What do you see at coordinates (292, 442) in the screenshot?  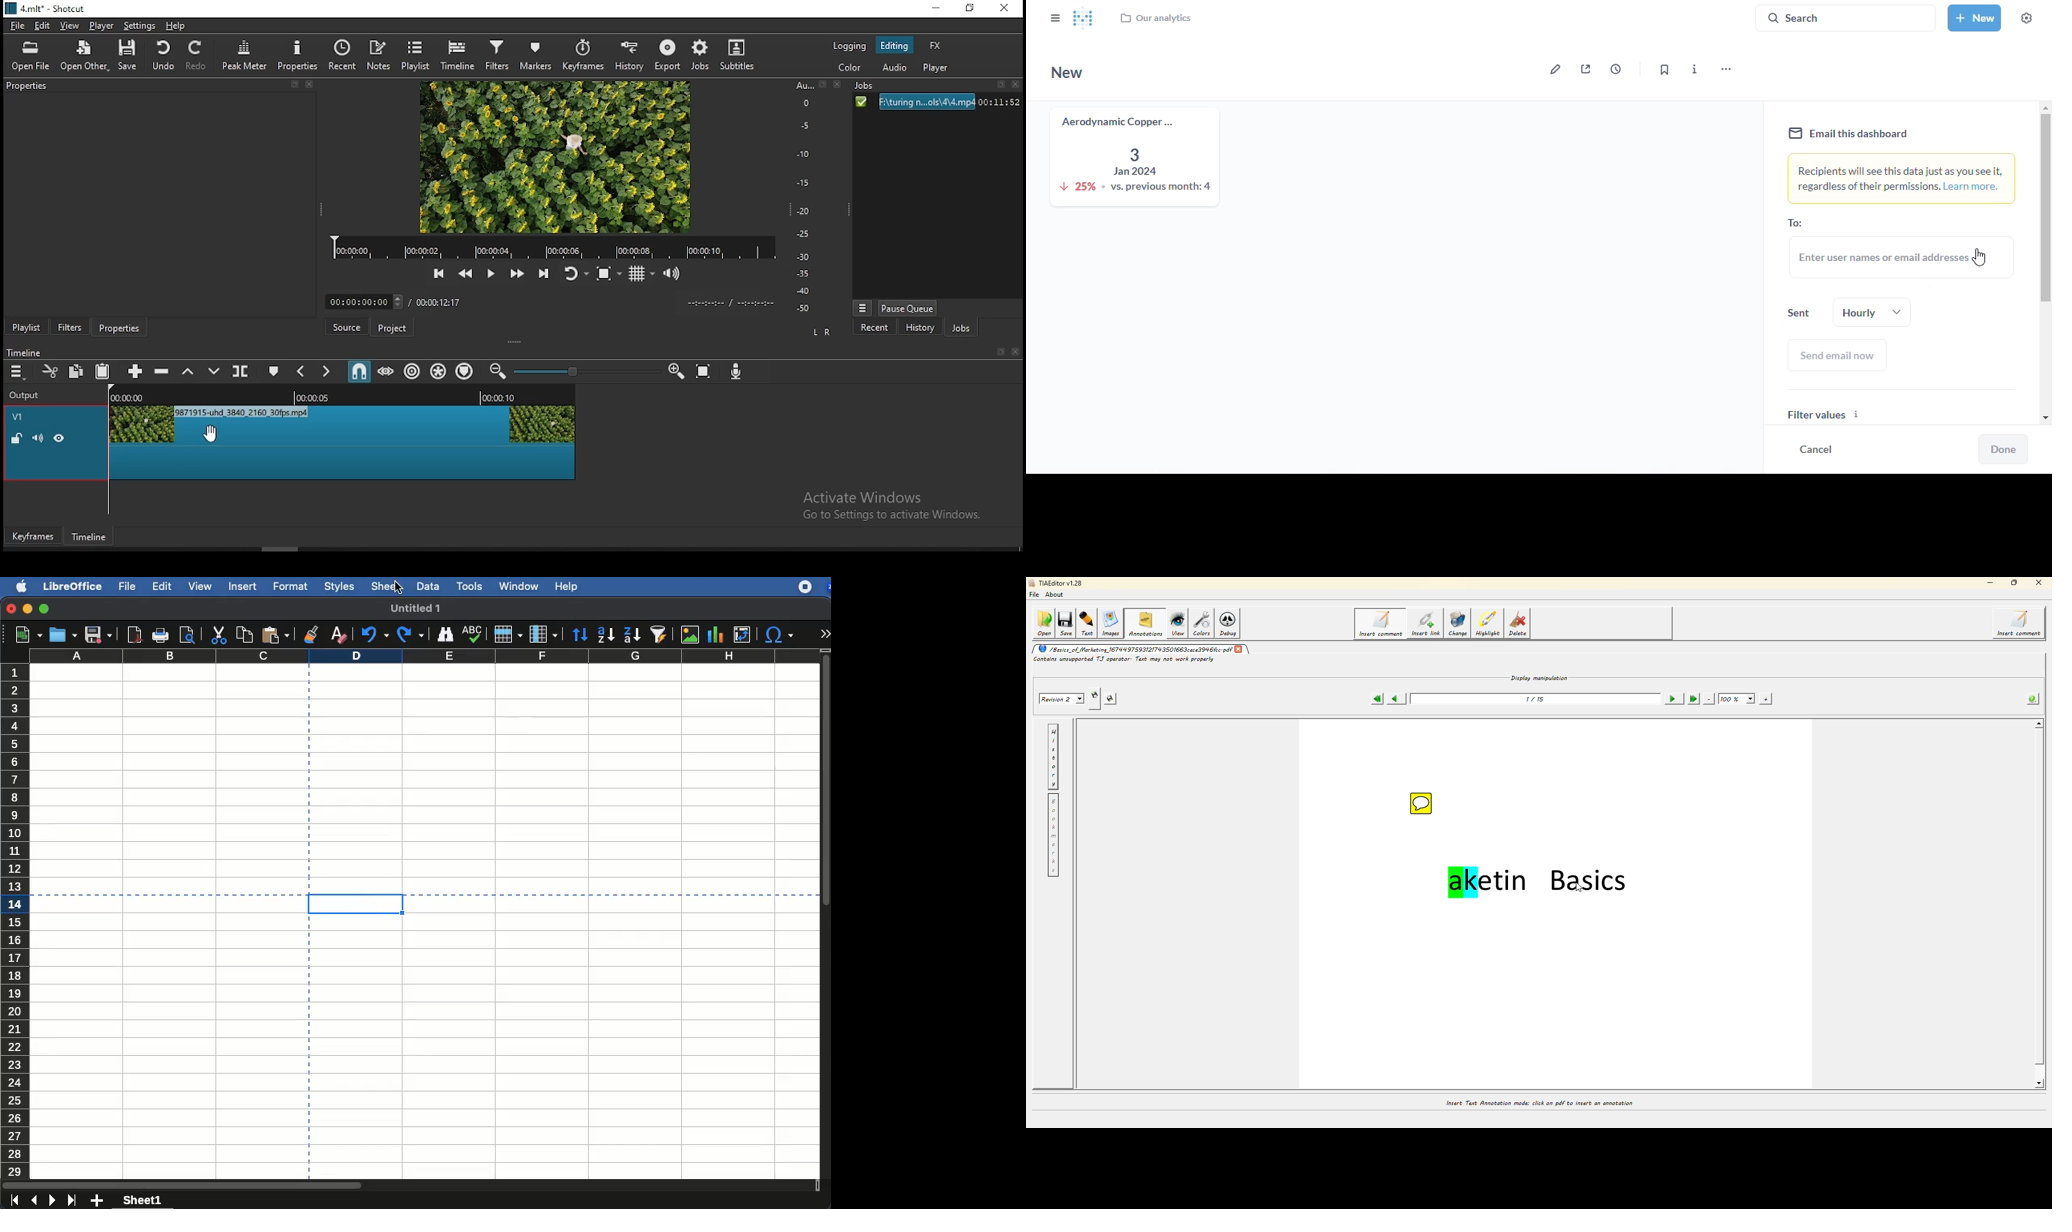 I see `video track` at bounding box center [292, 442].